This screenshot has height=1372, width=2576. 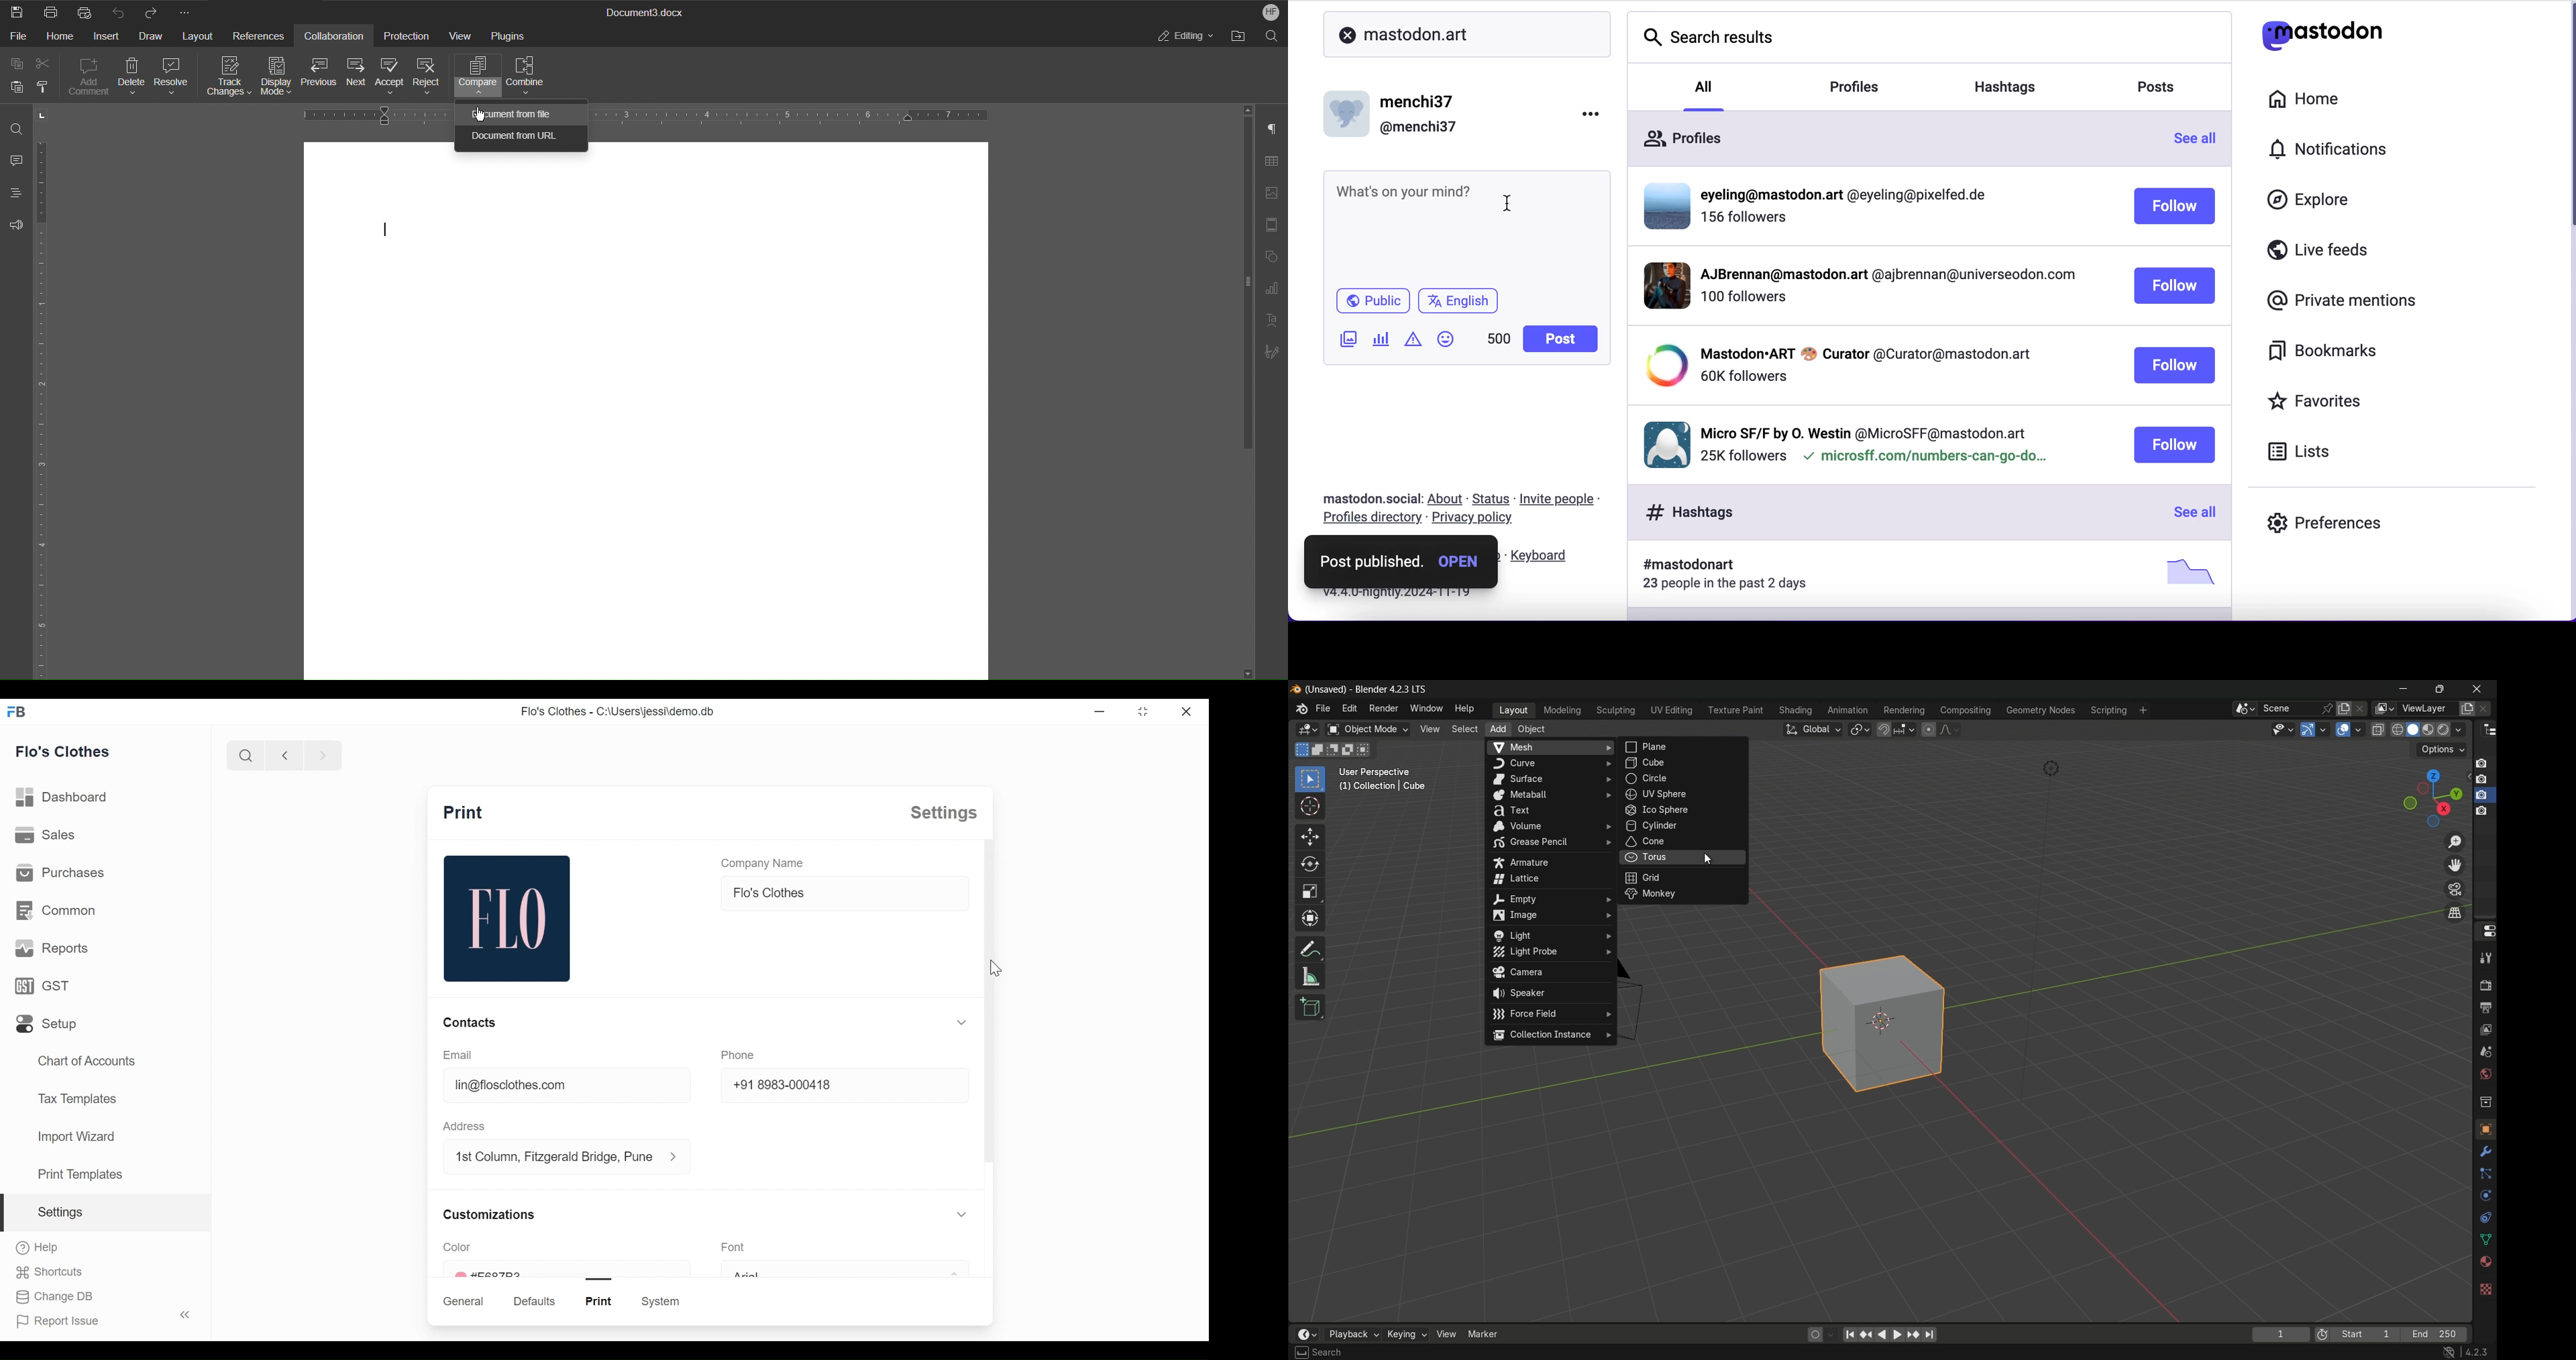 I want to click on cursor, so click(x=996, y=968).